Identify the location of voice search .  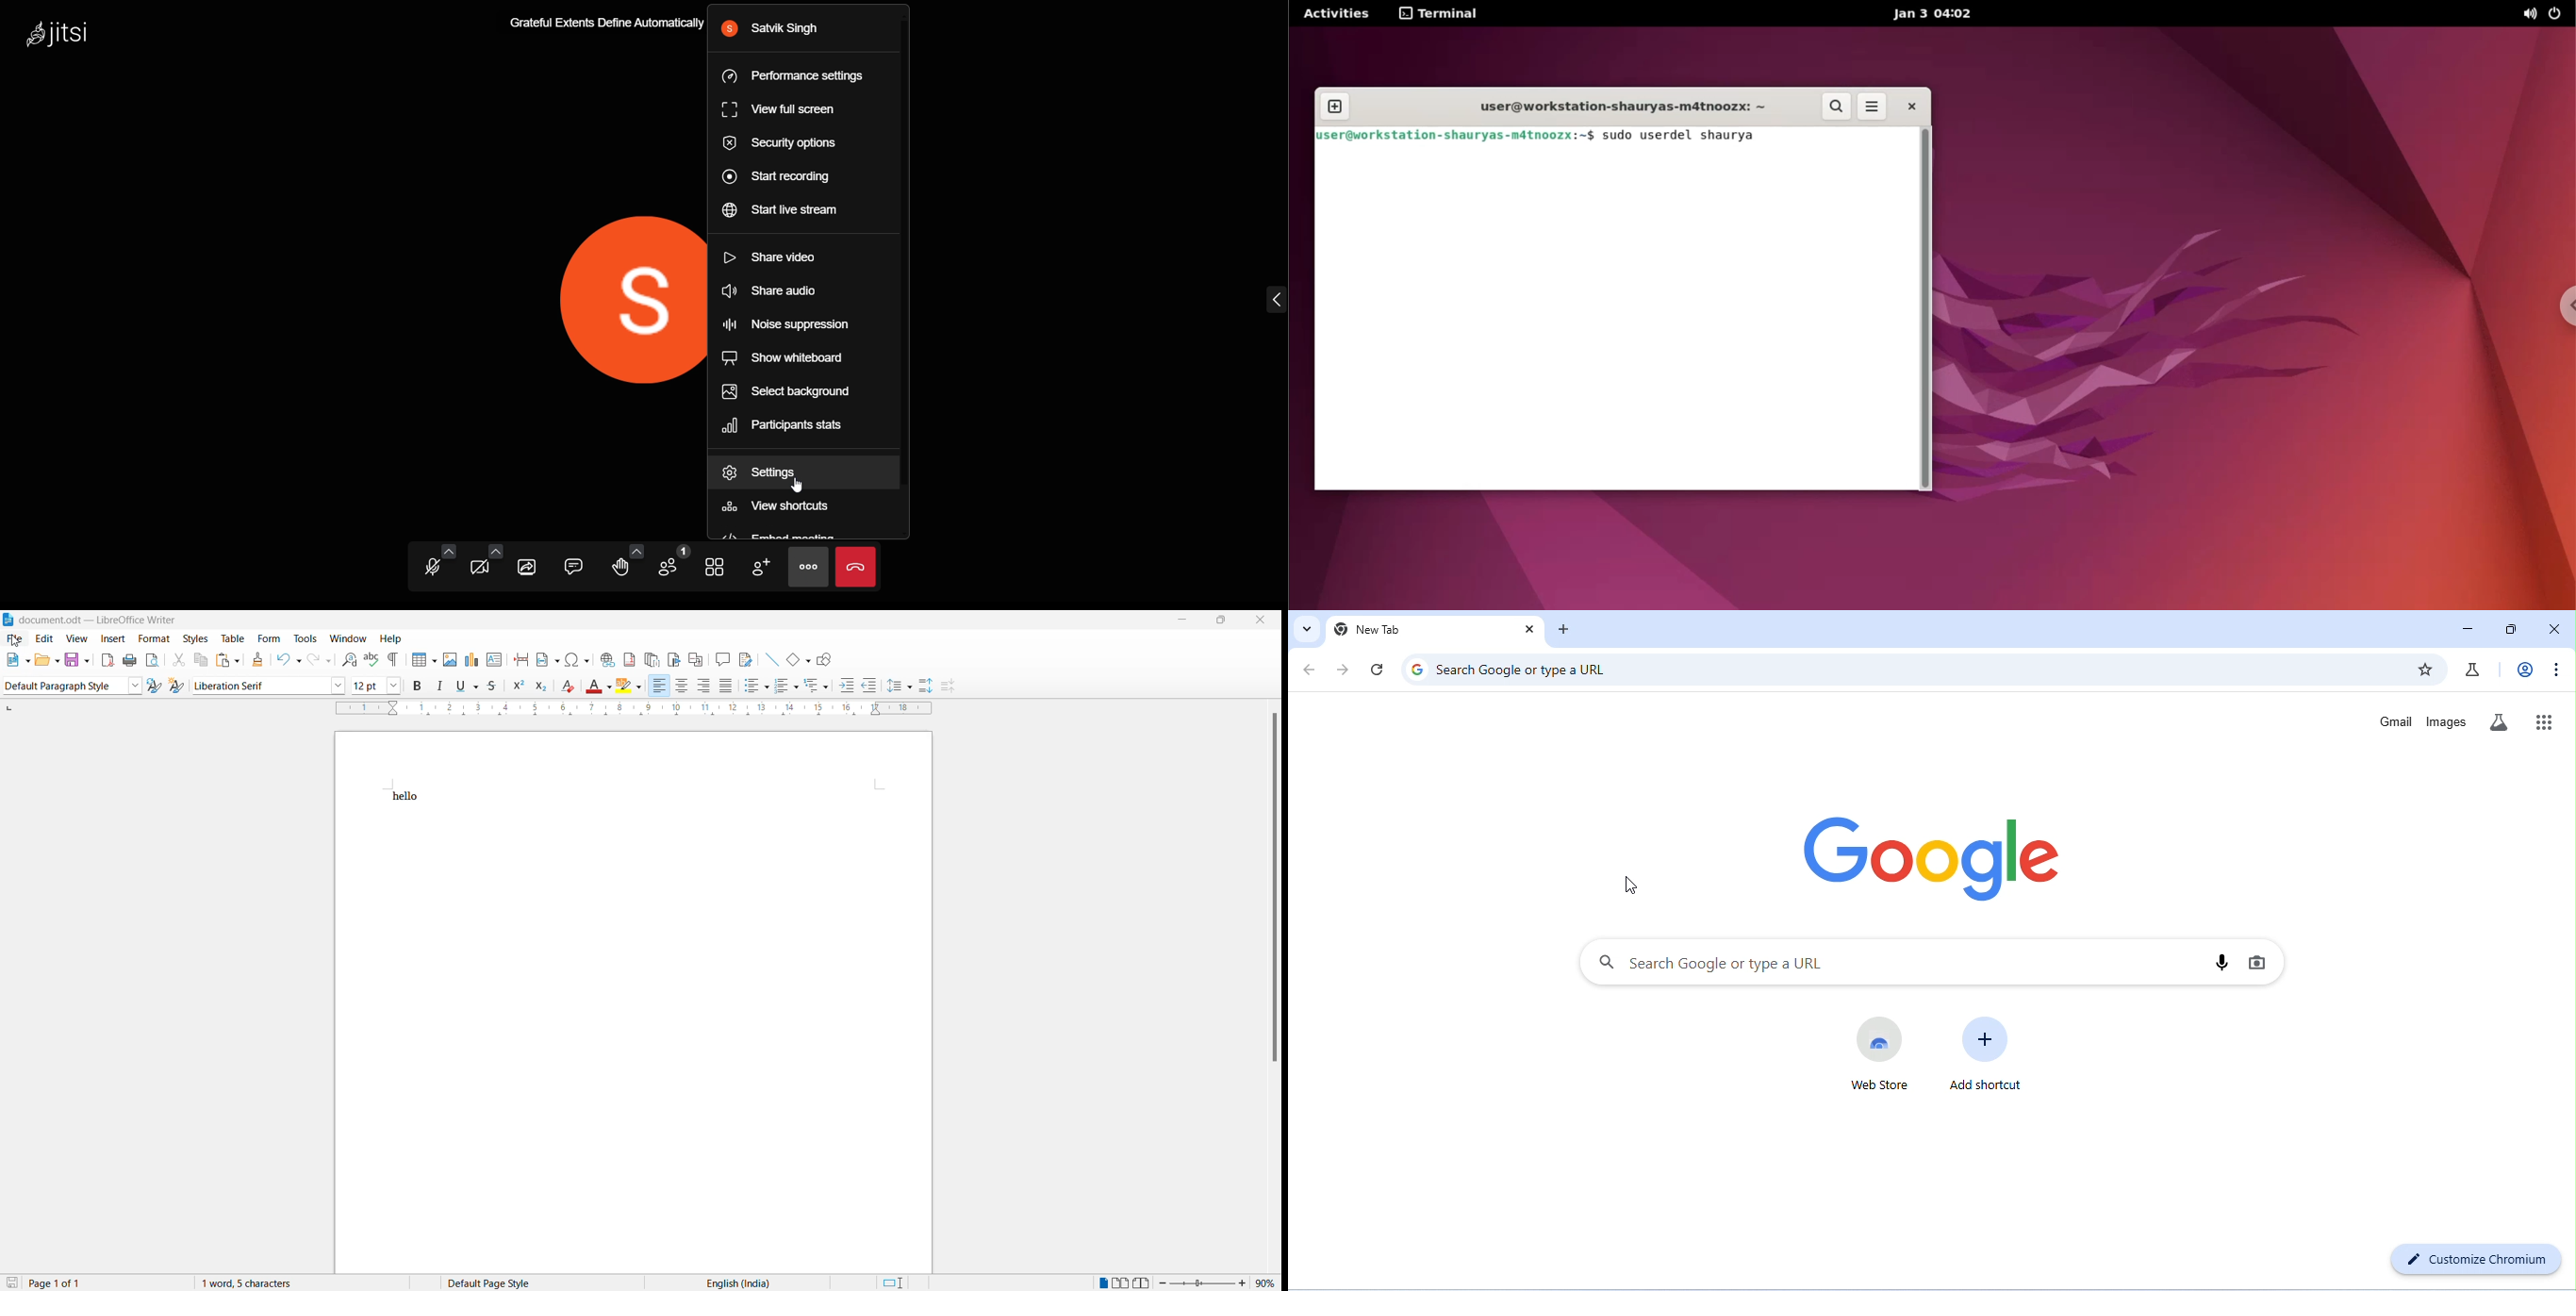
(2221, 963).